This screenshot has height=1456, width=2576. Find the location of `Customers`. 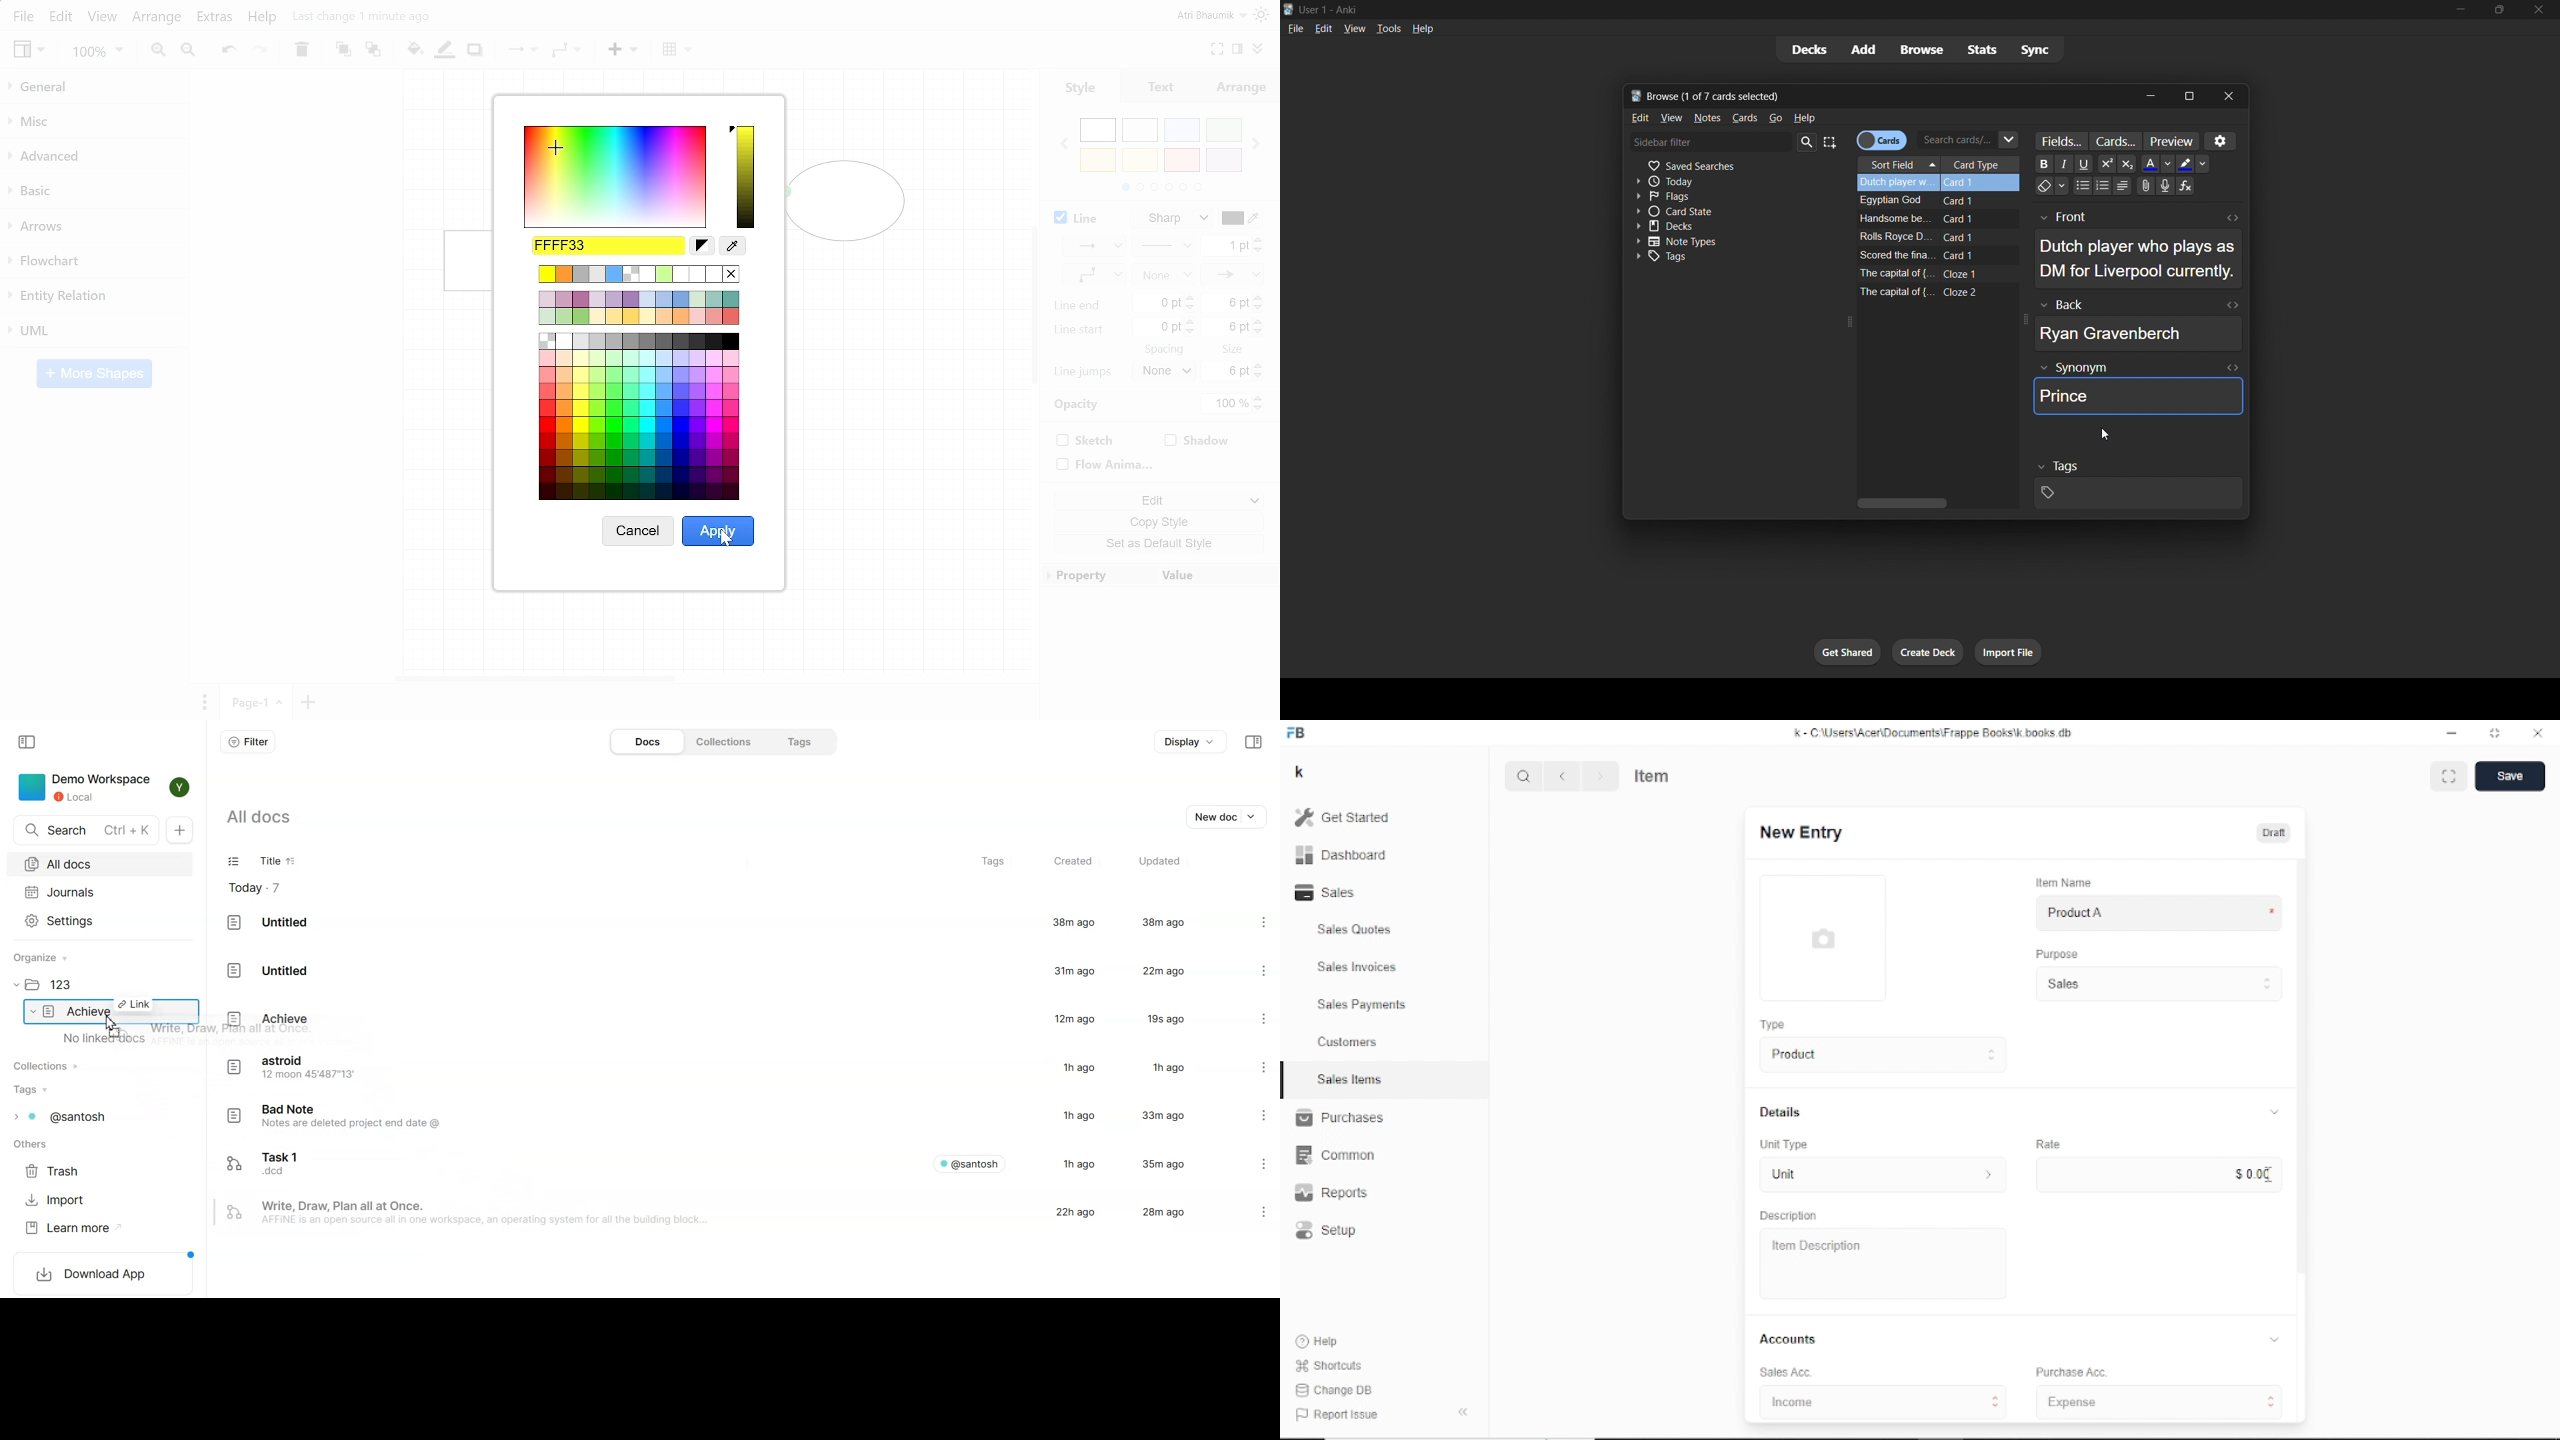

Customers is located at coordinates (1349, 1041).